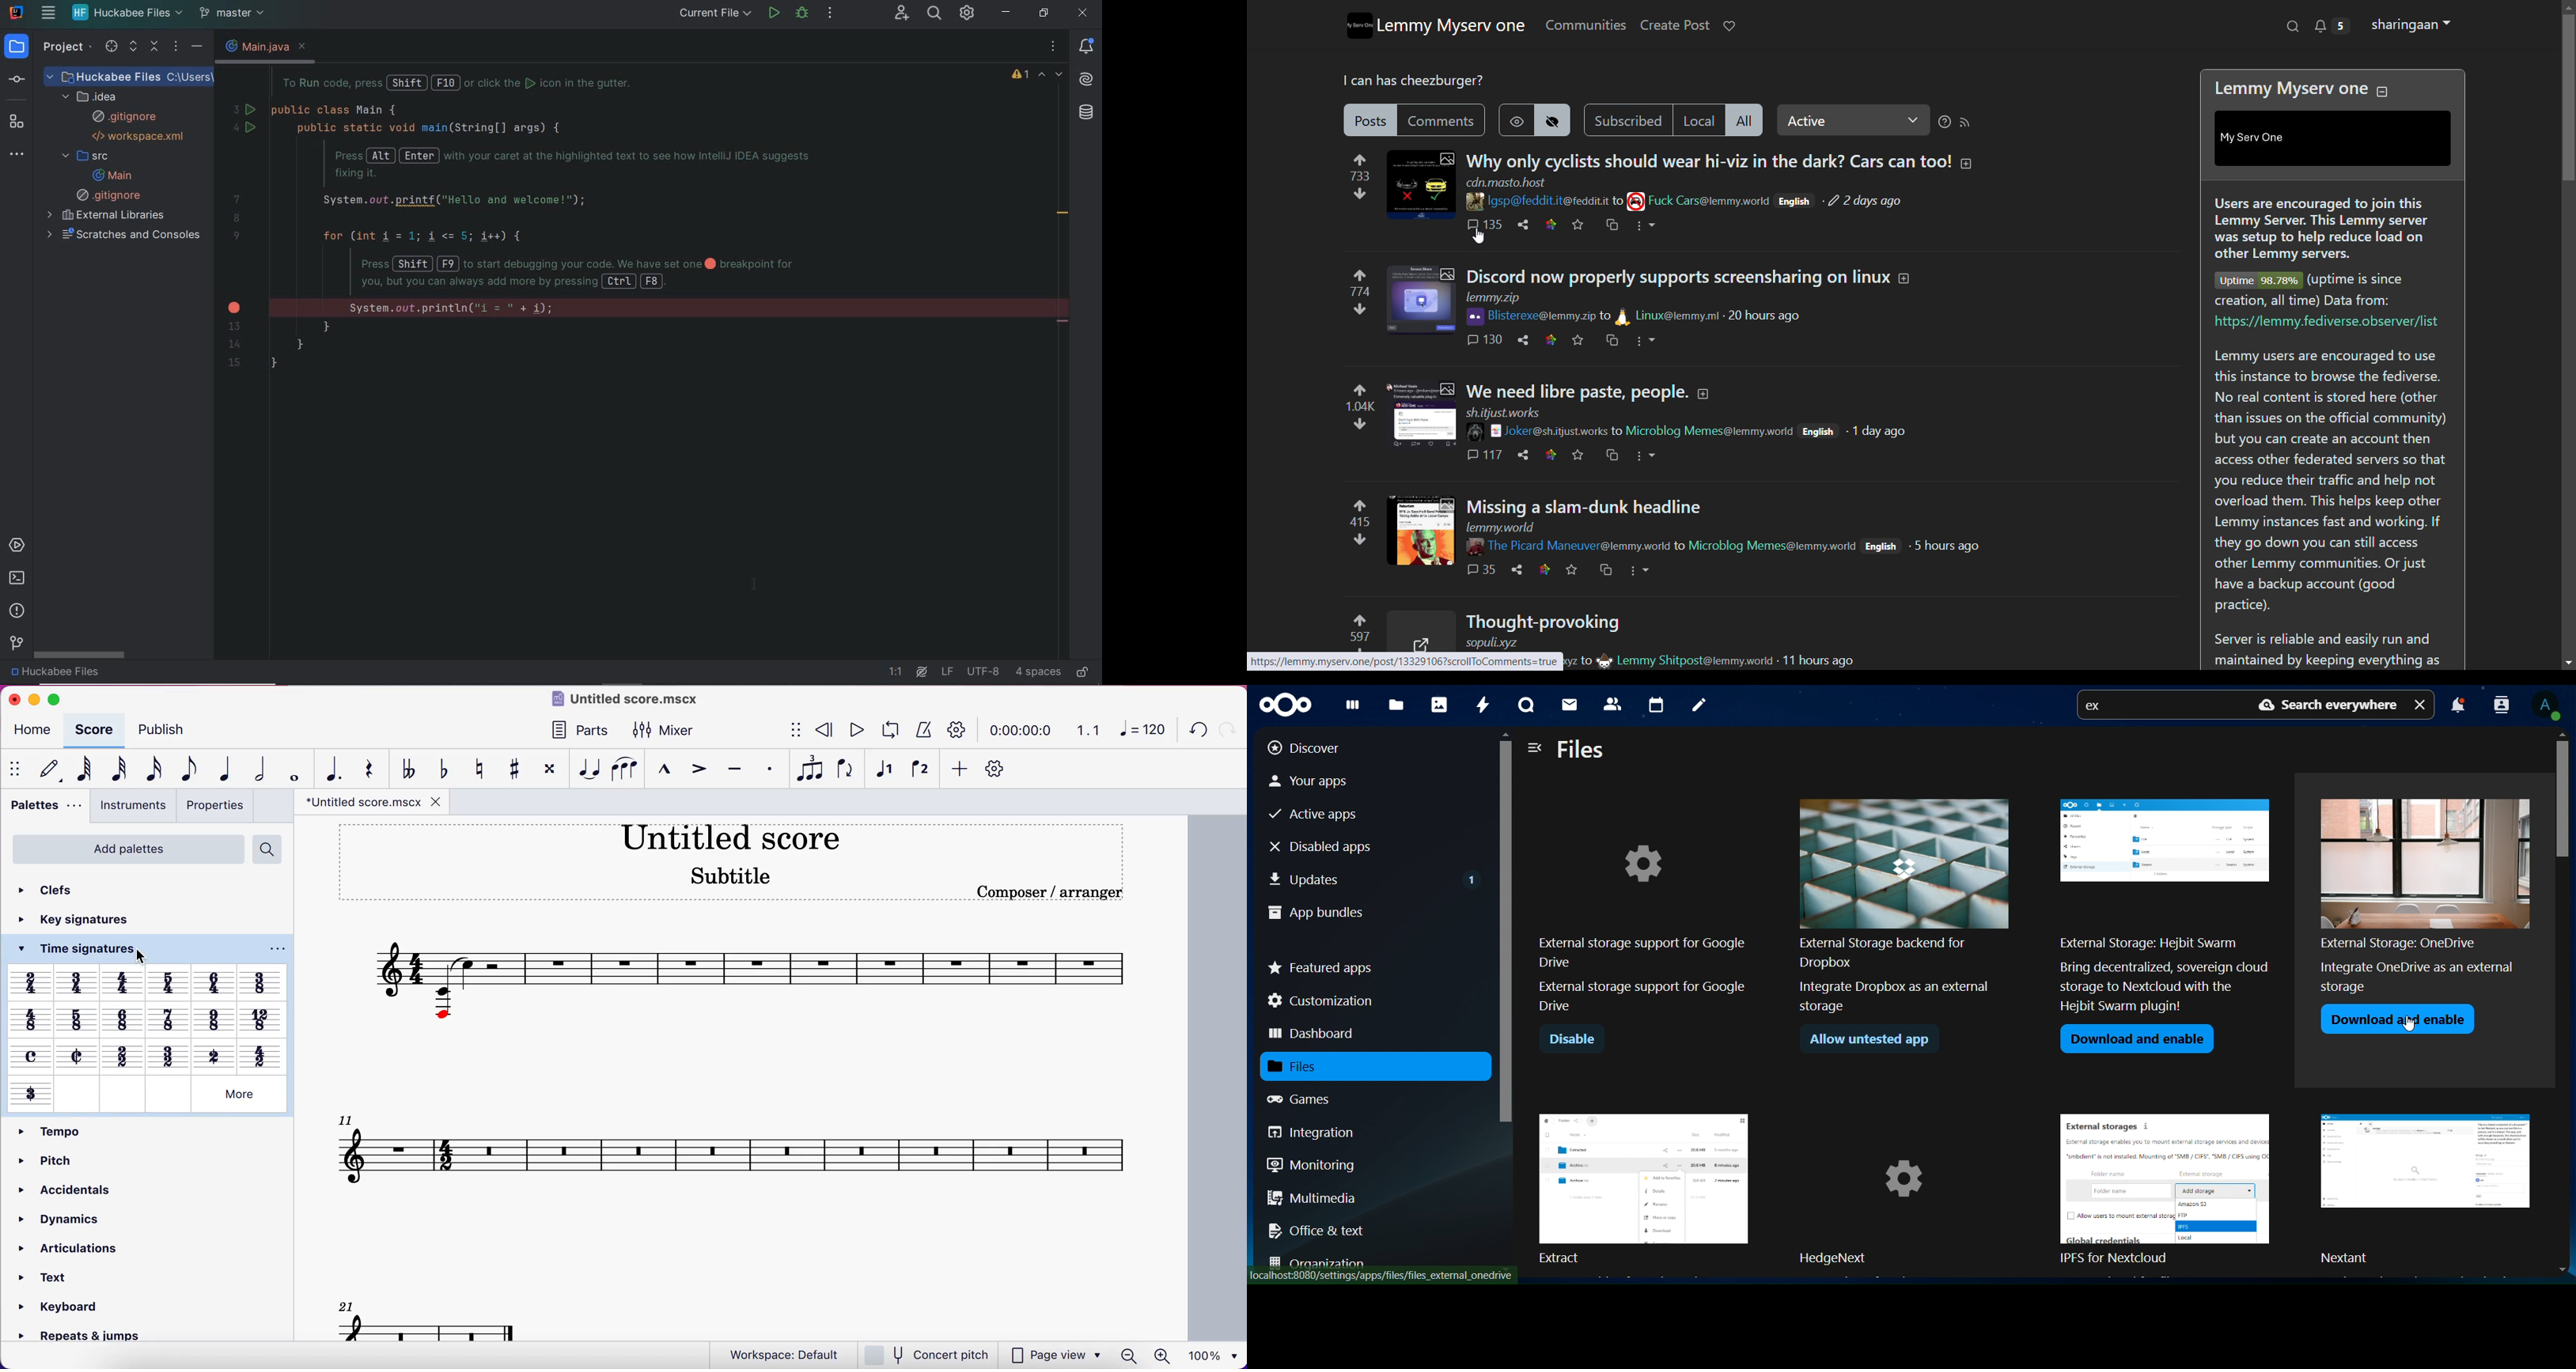 The image size is (2576, 1372). I want to click on calendar, so click(1656, 703).